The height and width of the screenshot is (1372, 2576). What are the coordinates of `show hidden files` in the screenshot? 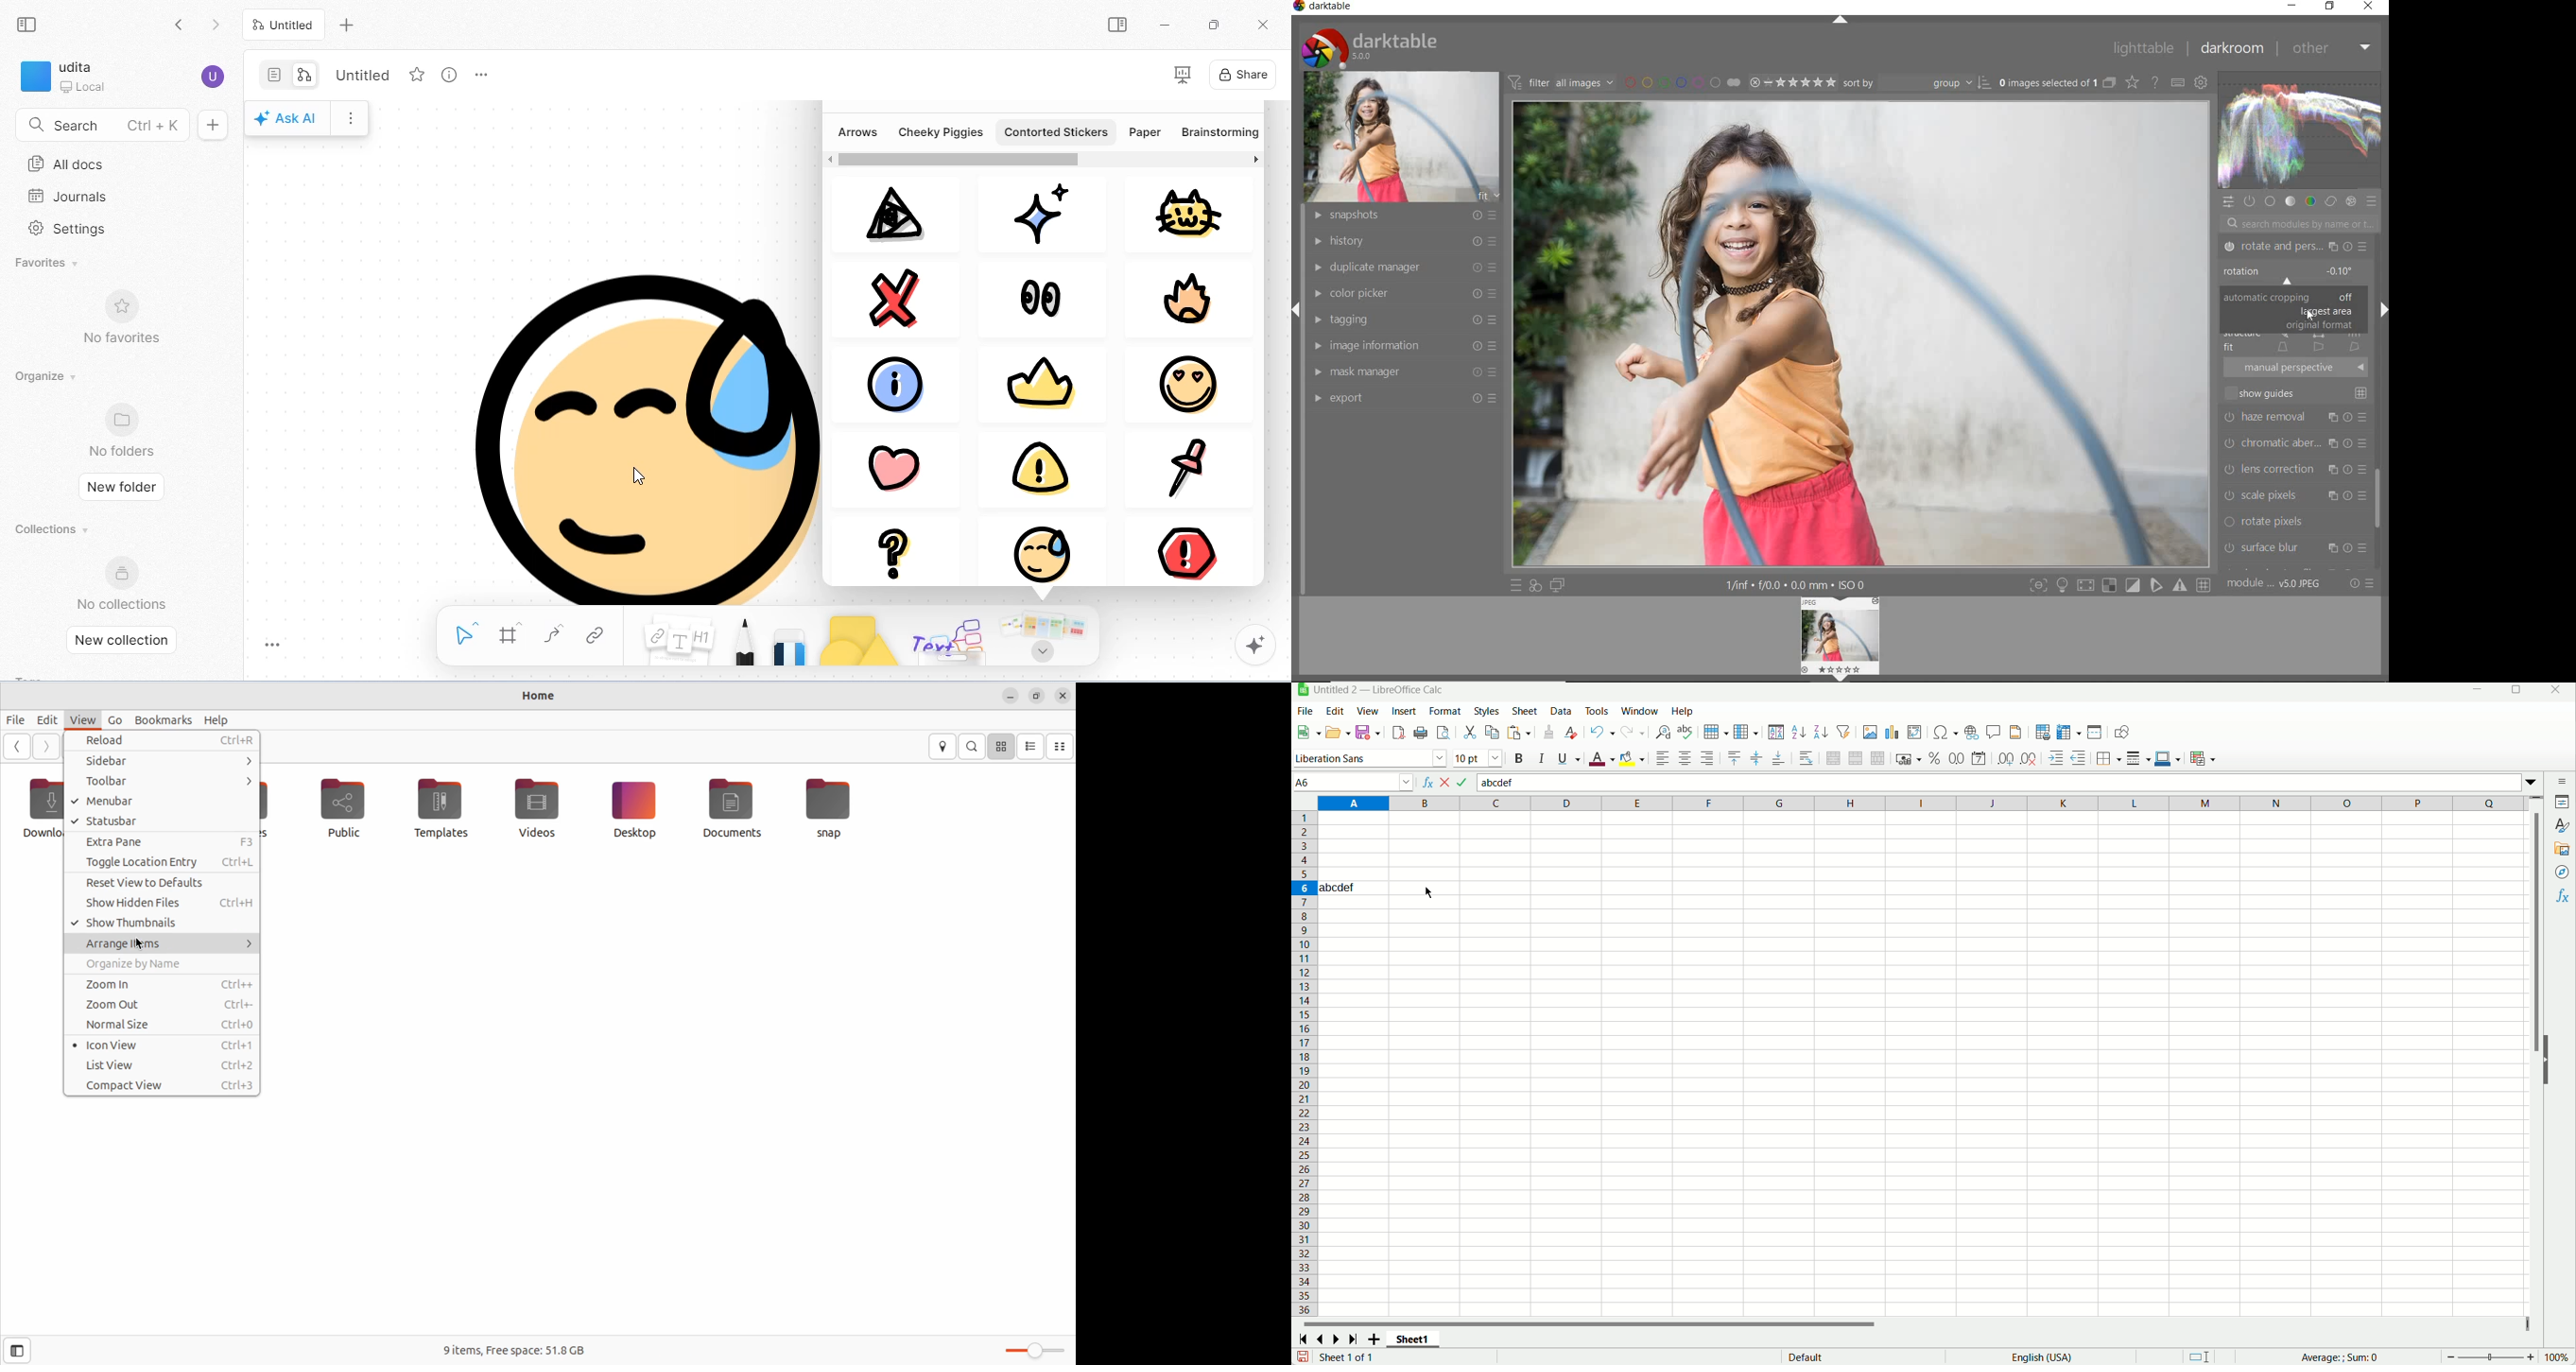 It's located at (162, 903).